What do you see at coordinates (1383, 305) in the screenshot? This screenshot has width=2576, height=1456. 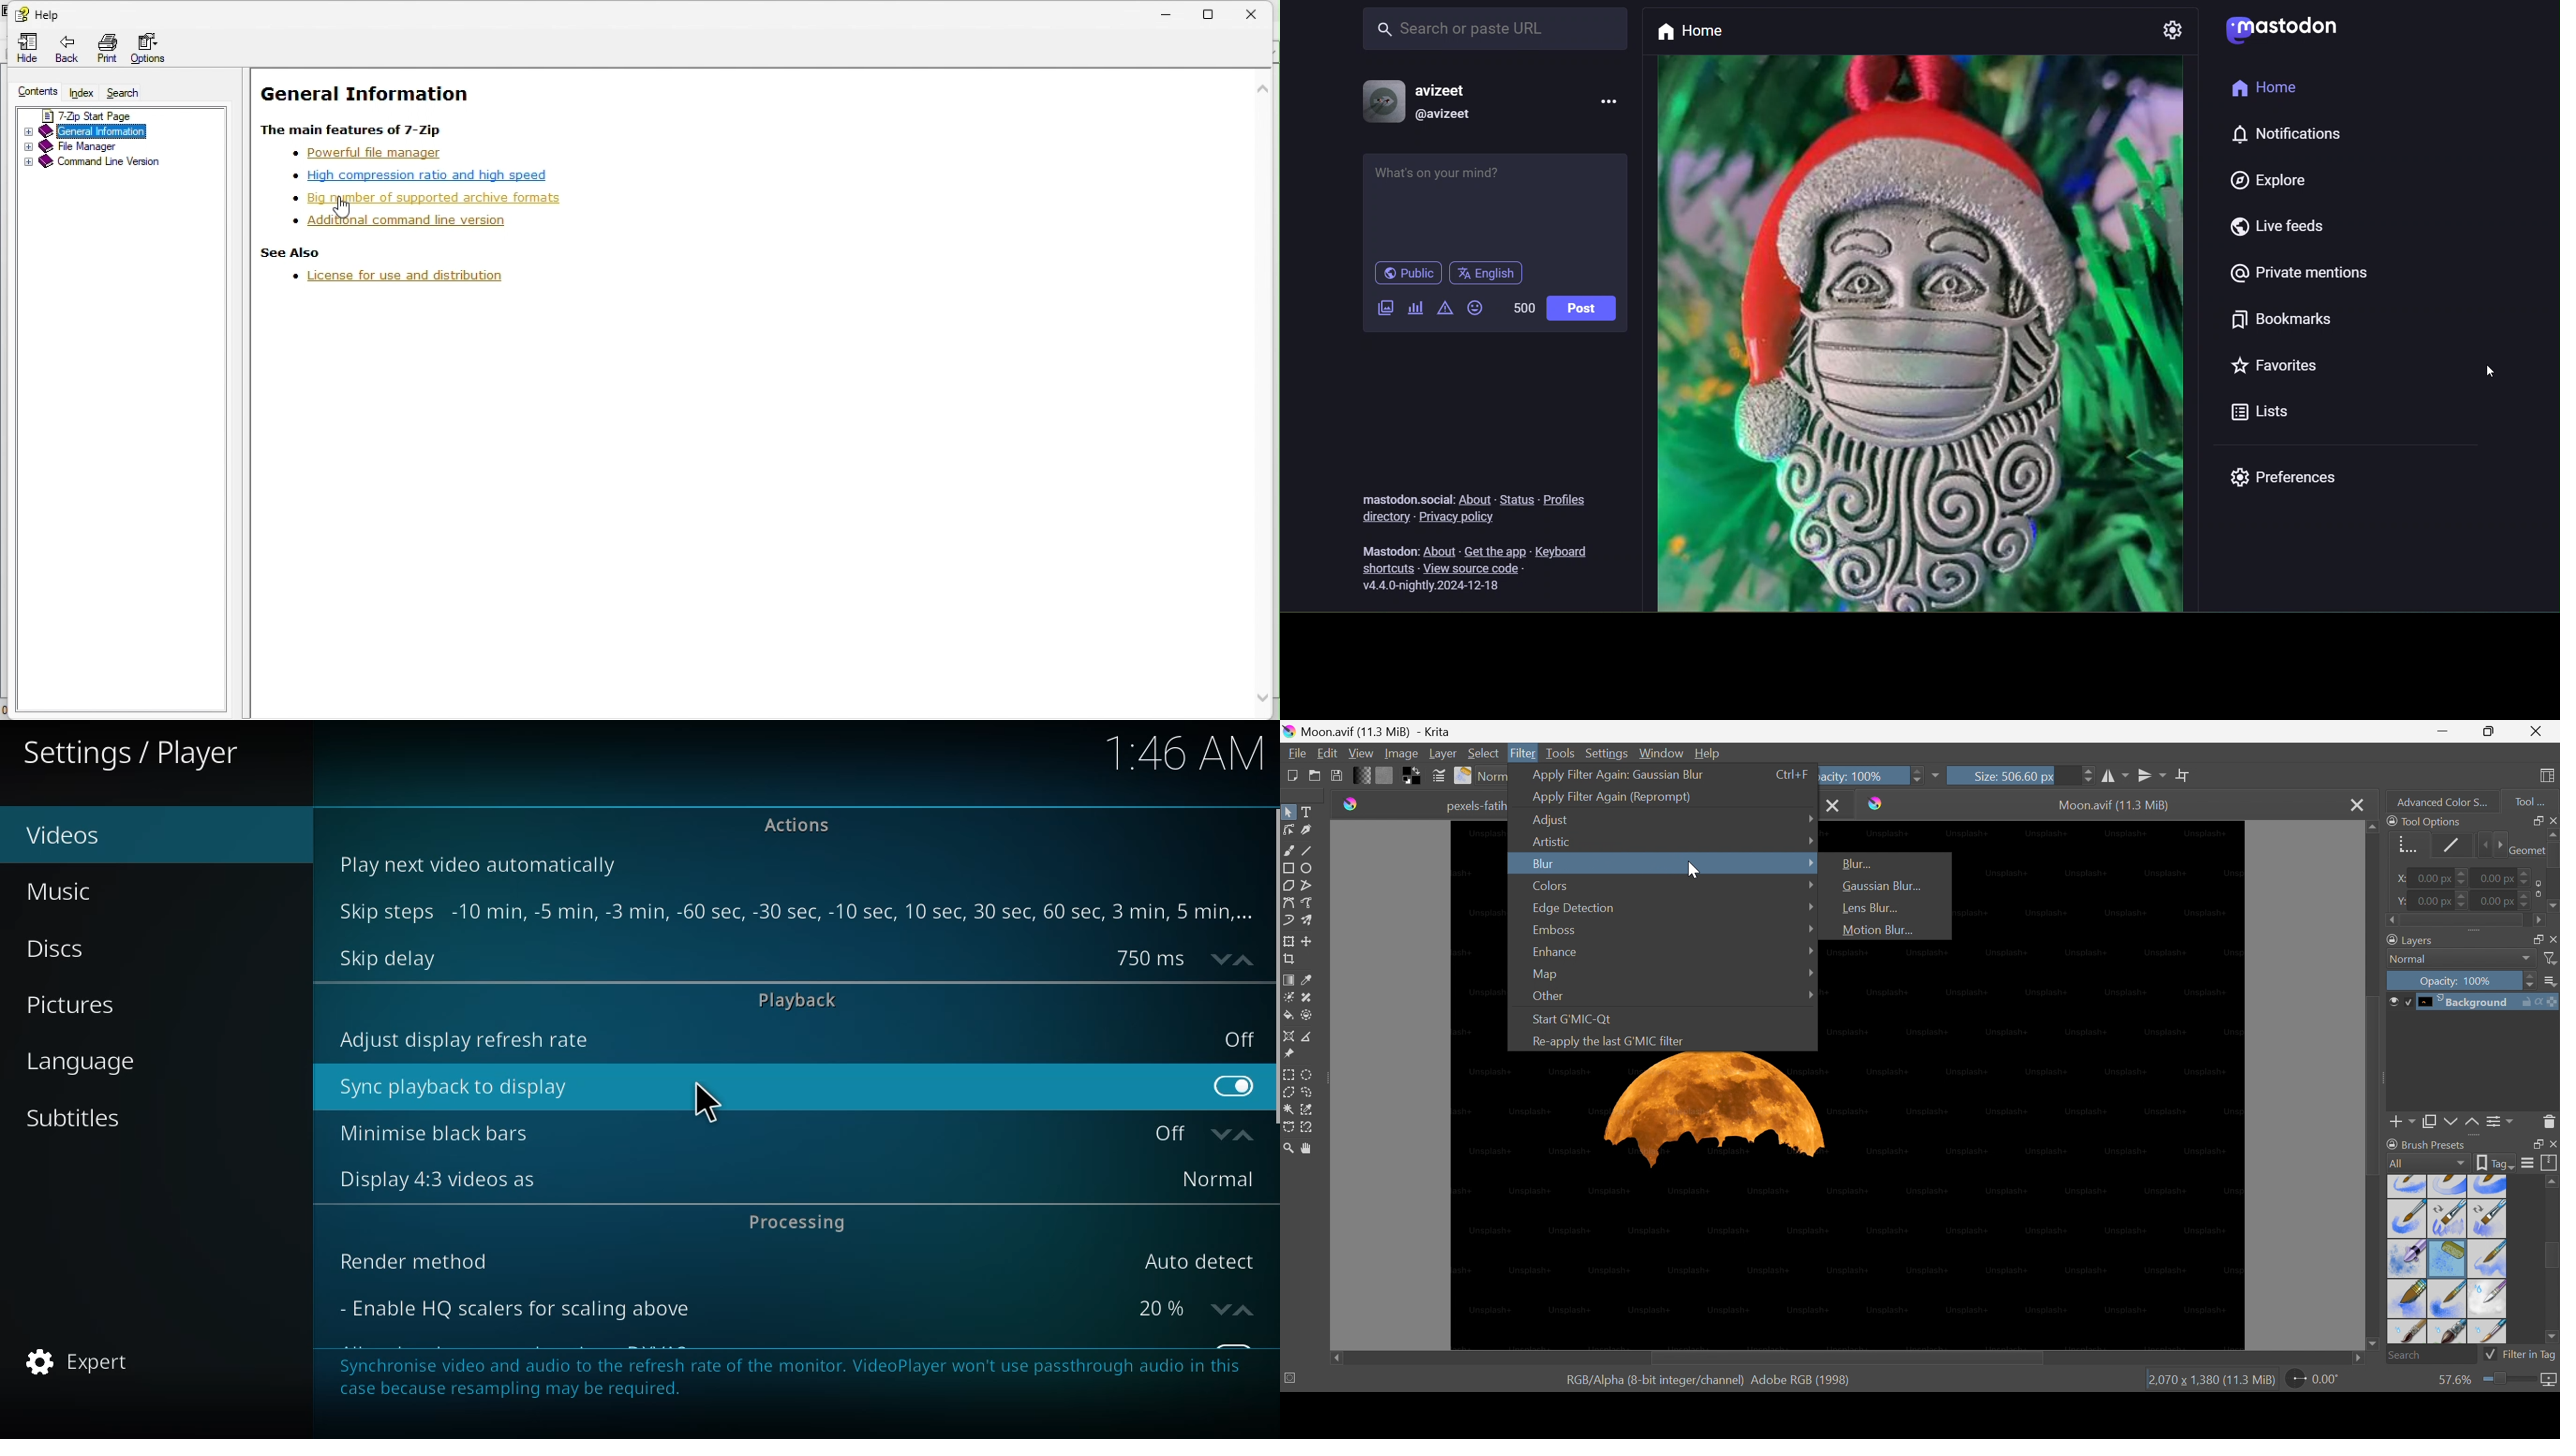 I see `add a image` at bounding box center [1383, 305].